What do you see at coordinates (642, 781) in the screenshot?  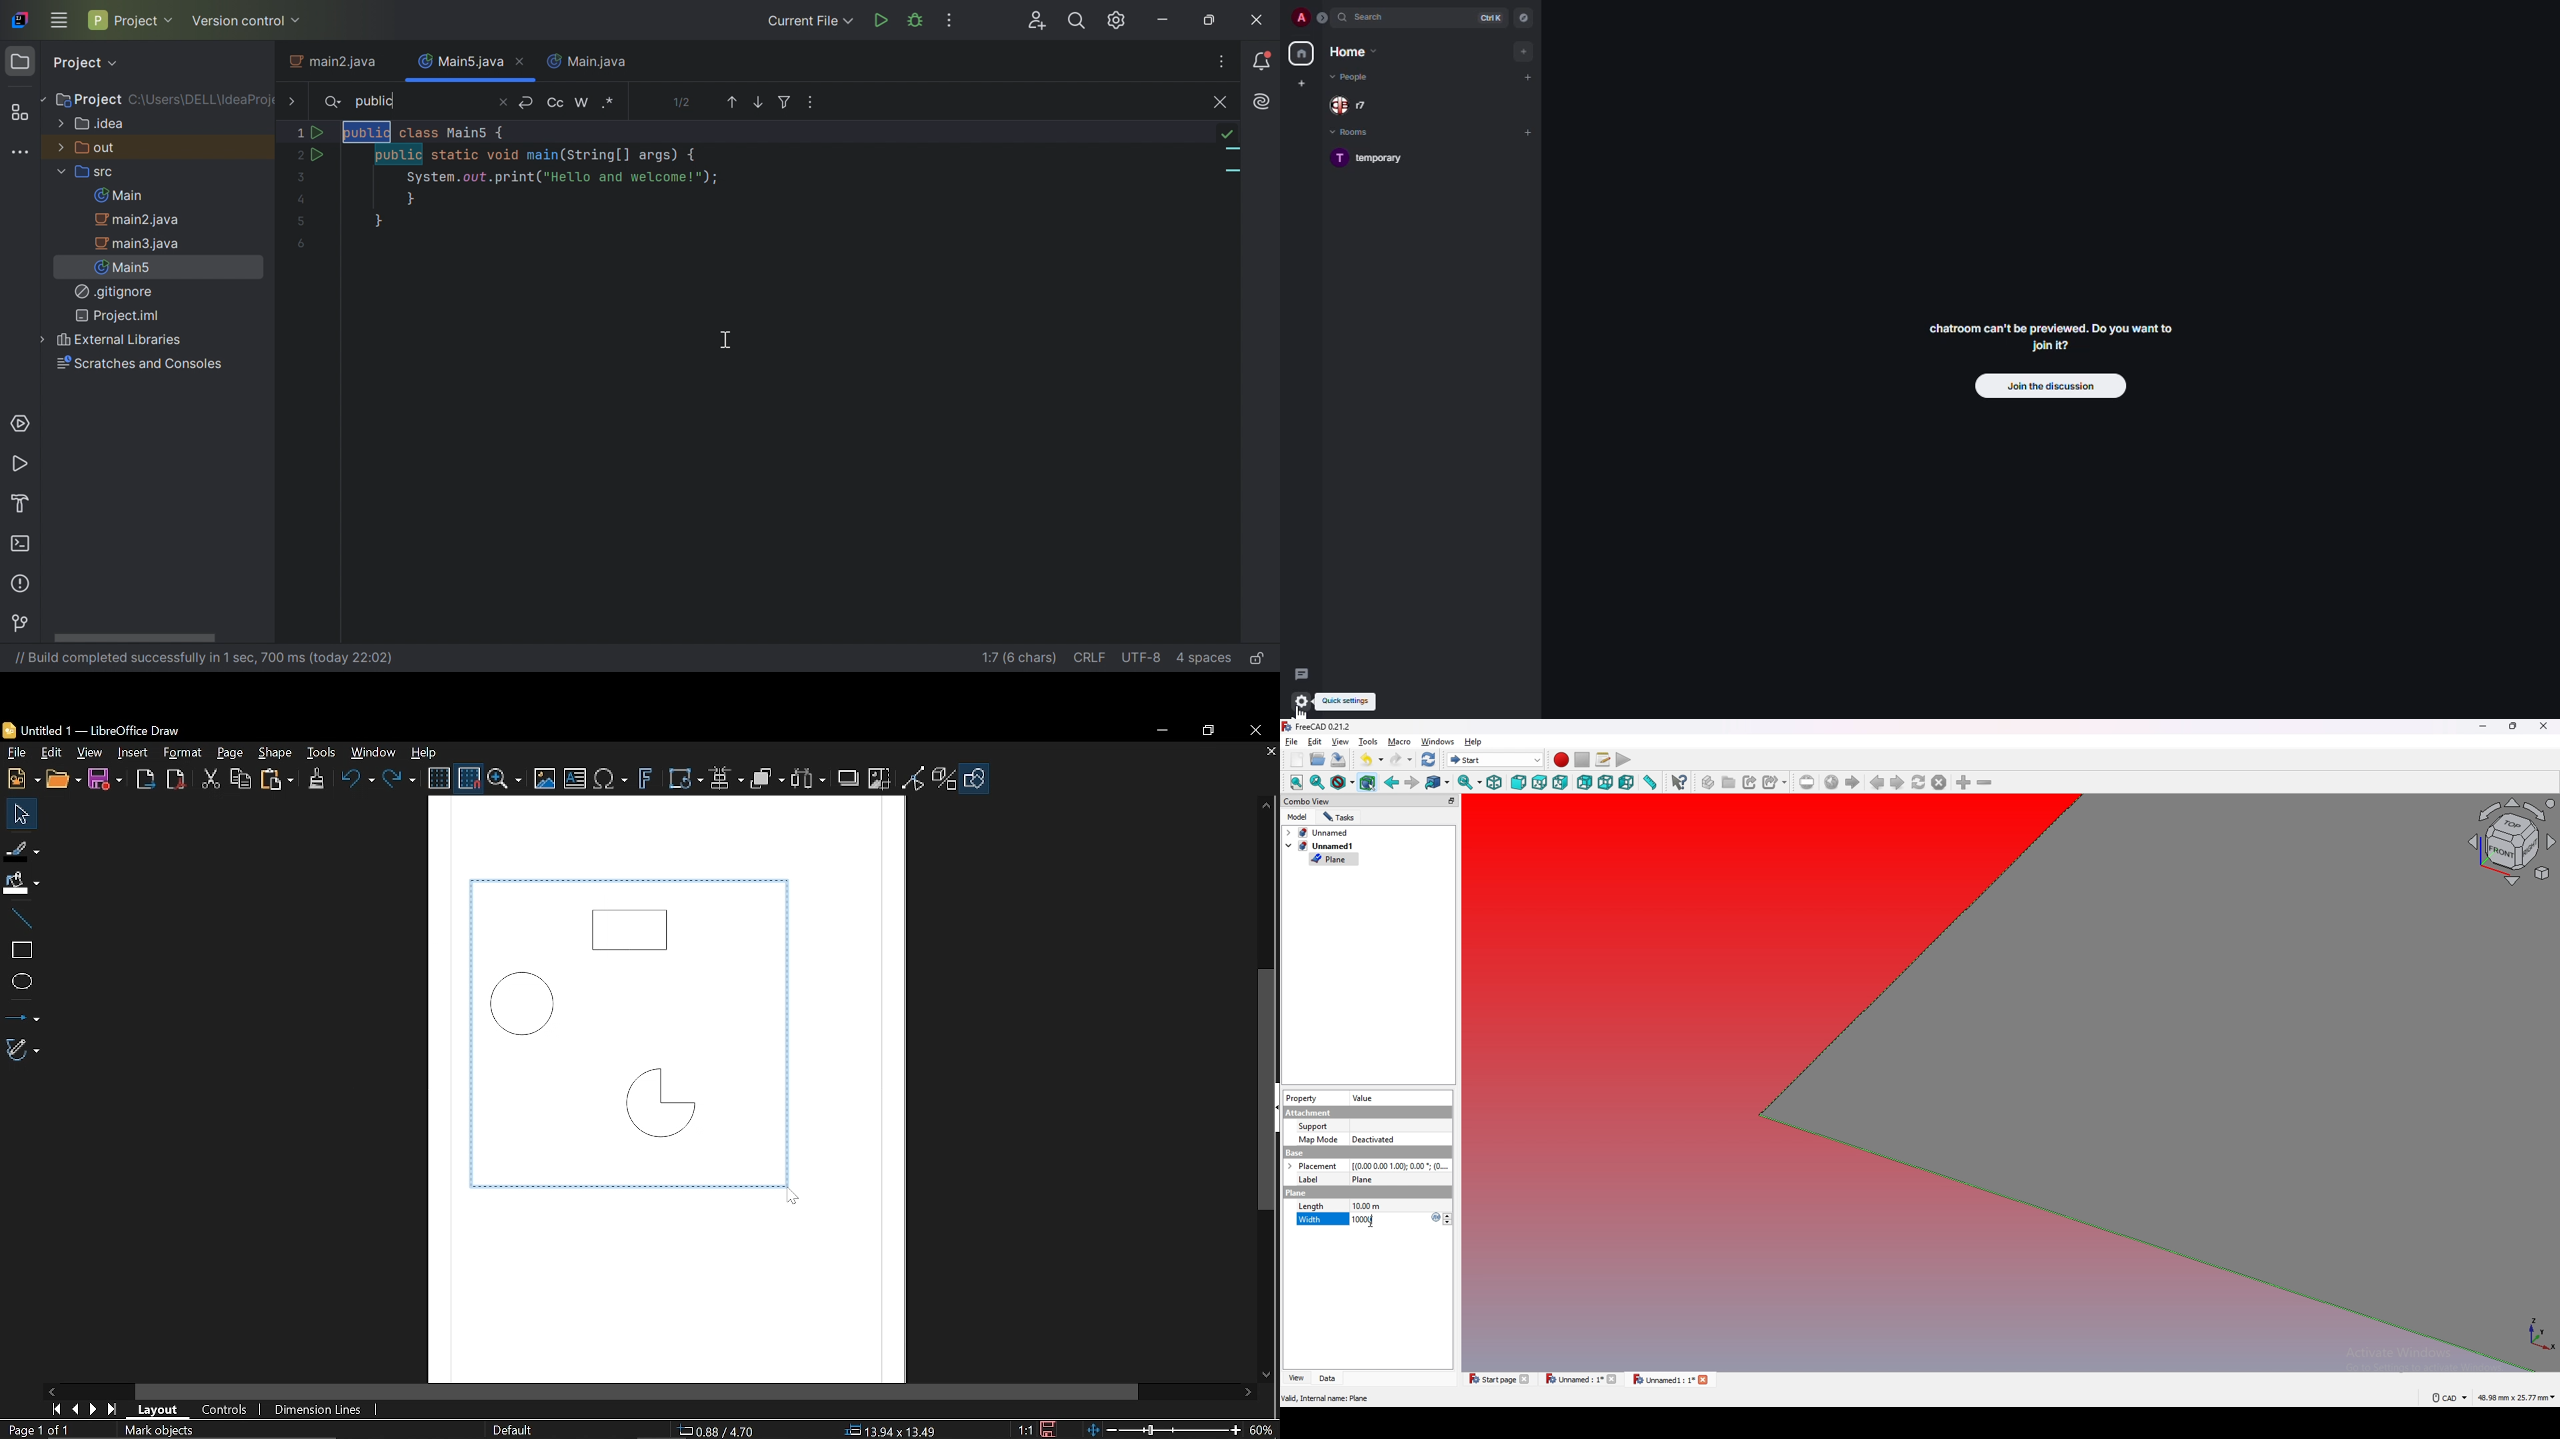 I see `Insert fontwork` at bounding box center [642, 781].